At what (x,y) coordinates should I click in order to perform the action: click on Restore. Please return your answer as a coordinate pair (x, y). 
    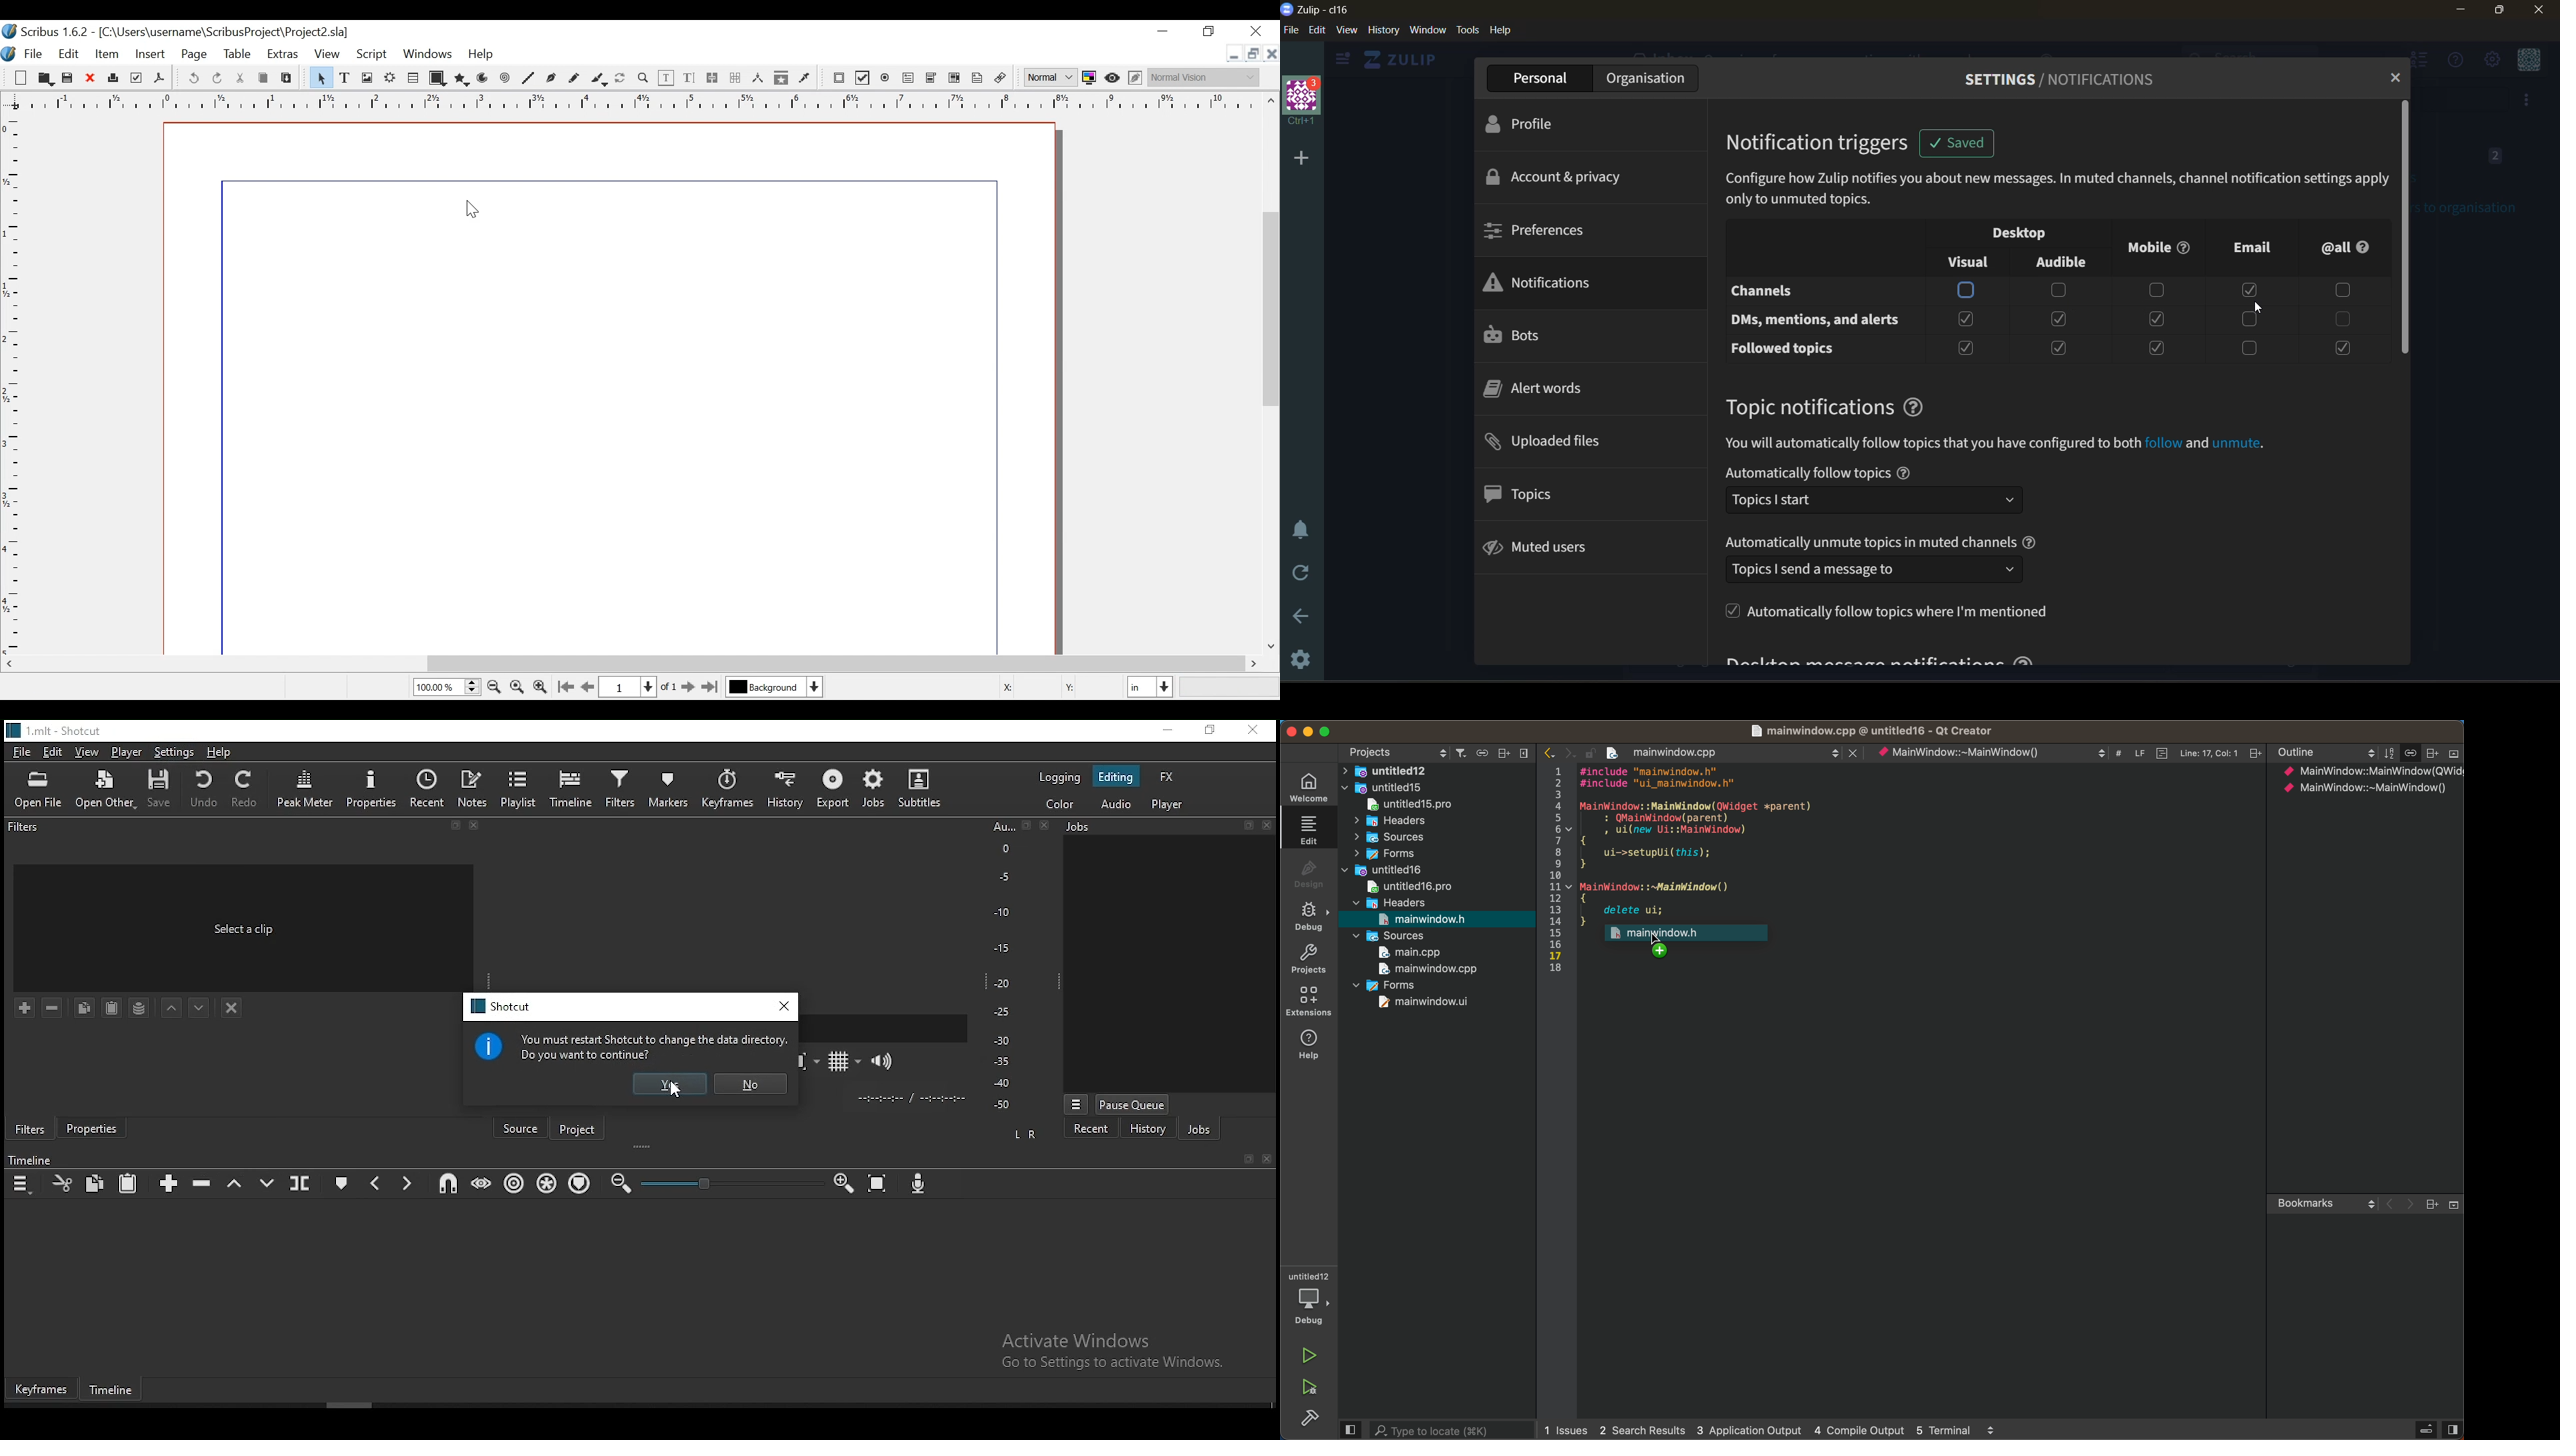
    Looking at the image, I should click on (1251, 53).